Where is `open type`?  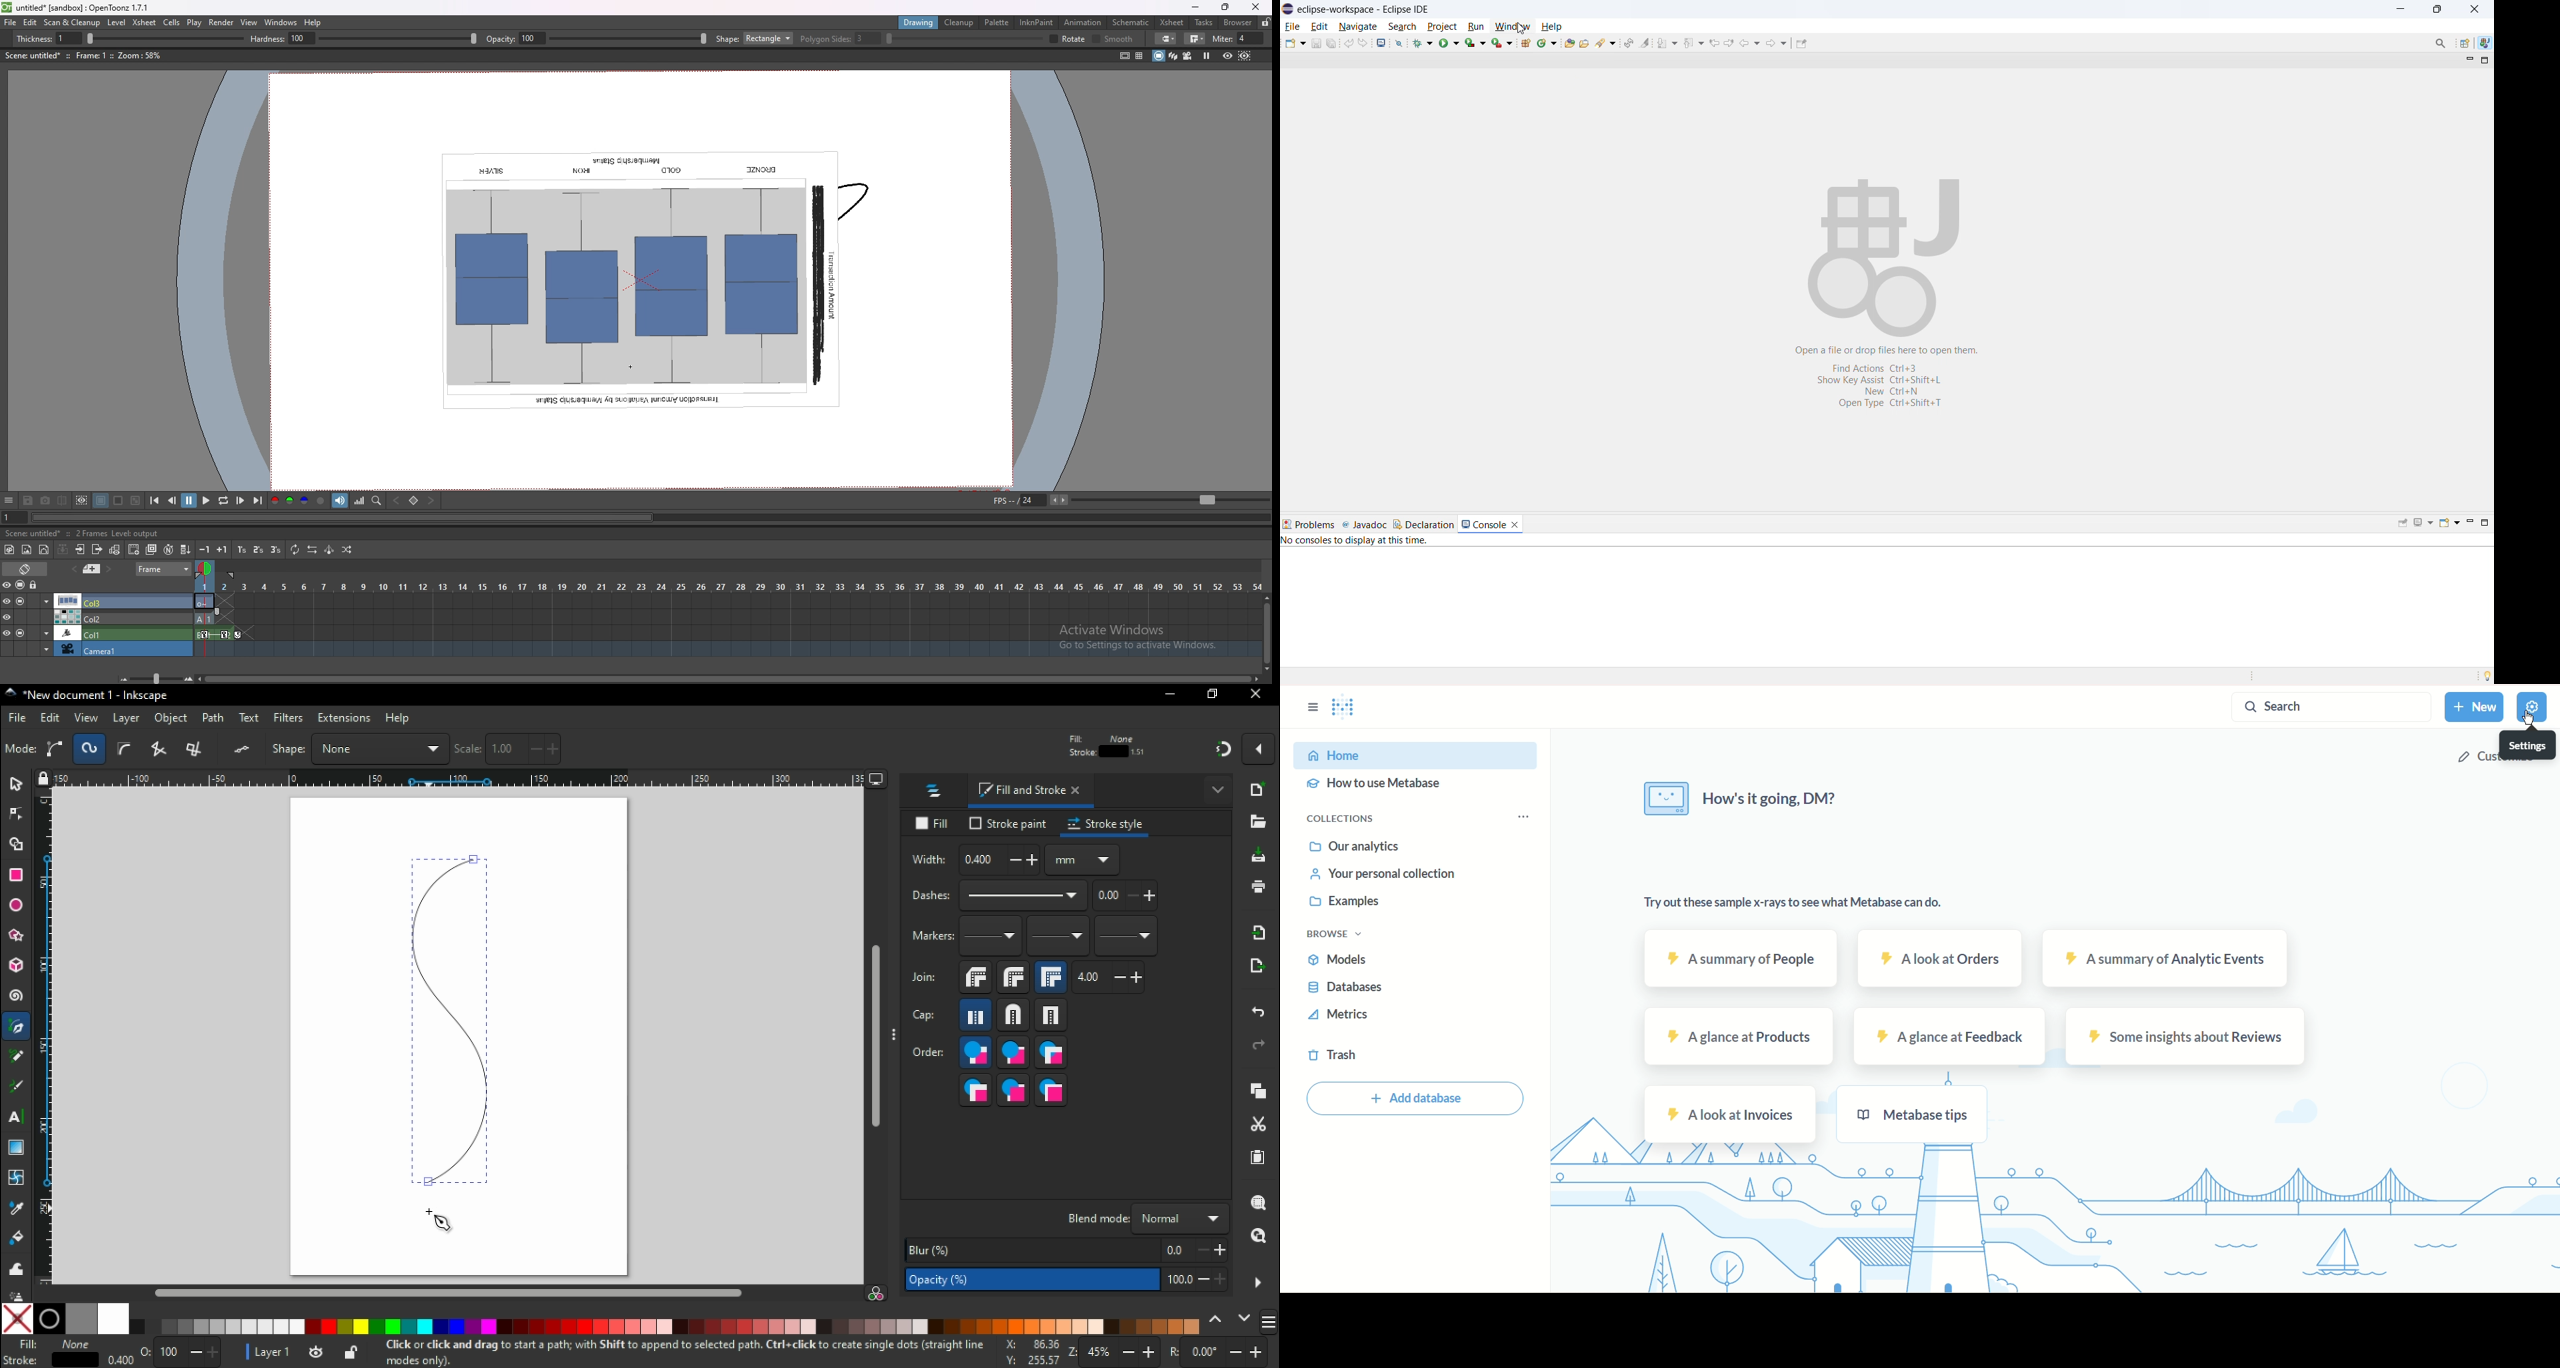 open type is located at coordinates (1568, 43).